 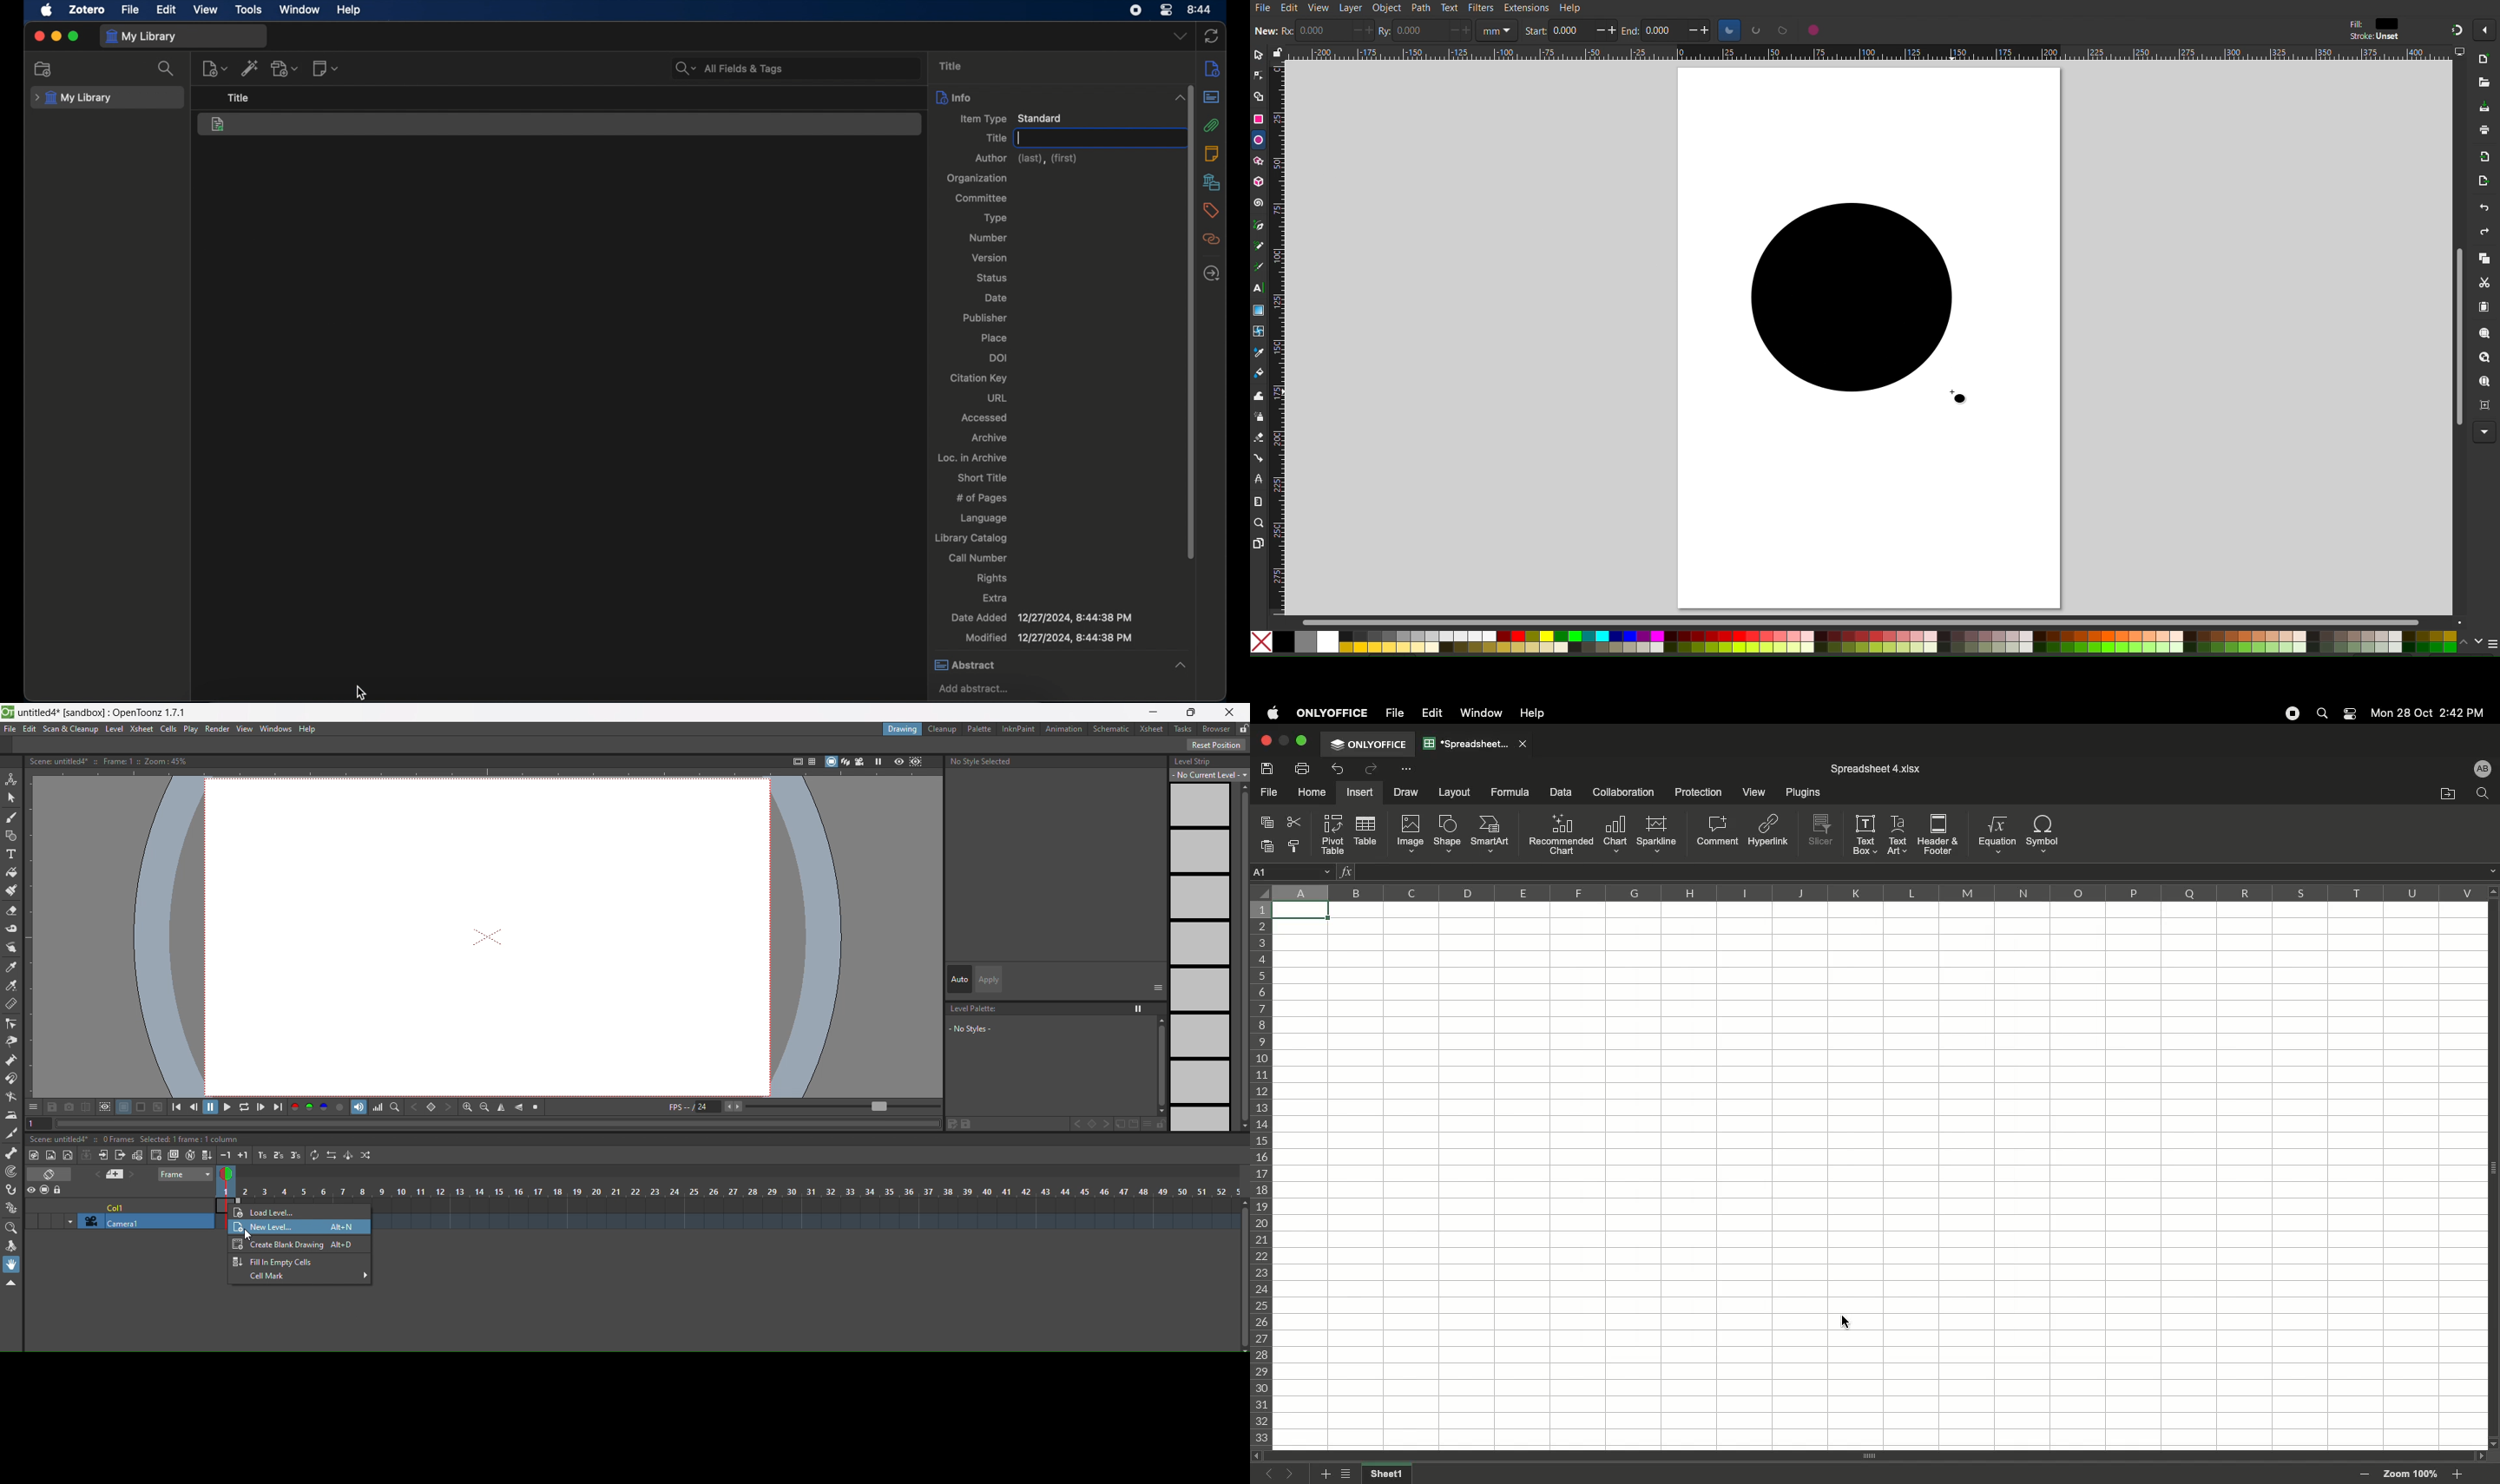 What do you see at coordinates (1259, 141) in the screenshot?
I see `Ellipse` at bounding box center [1259, 141].